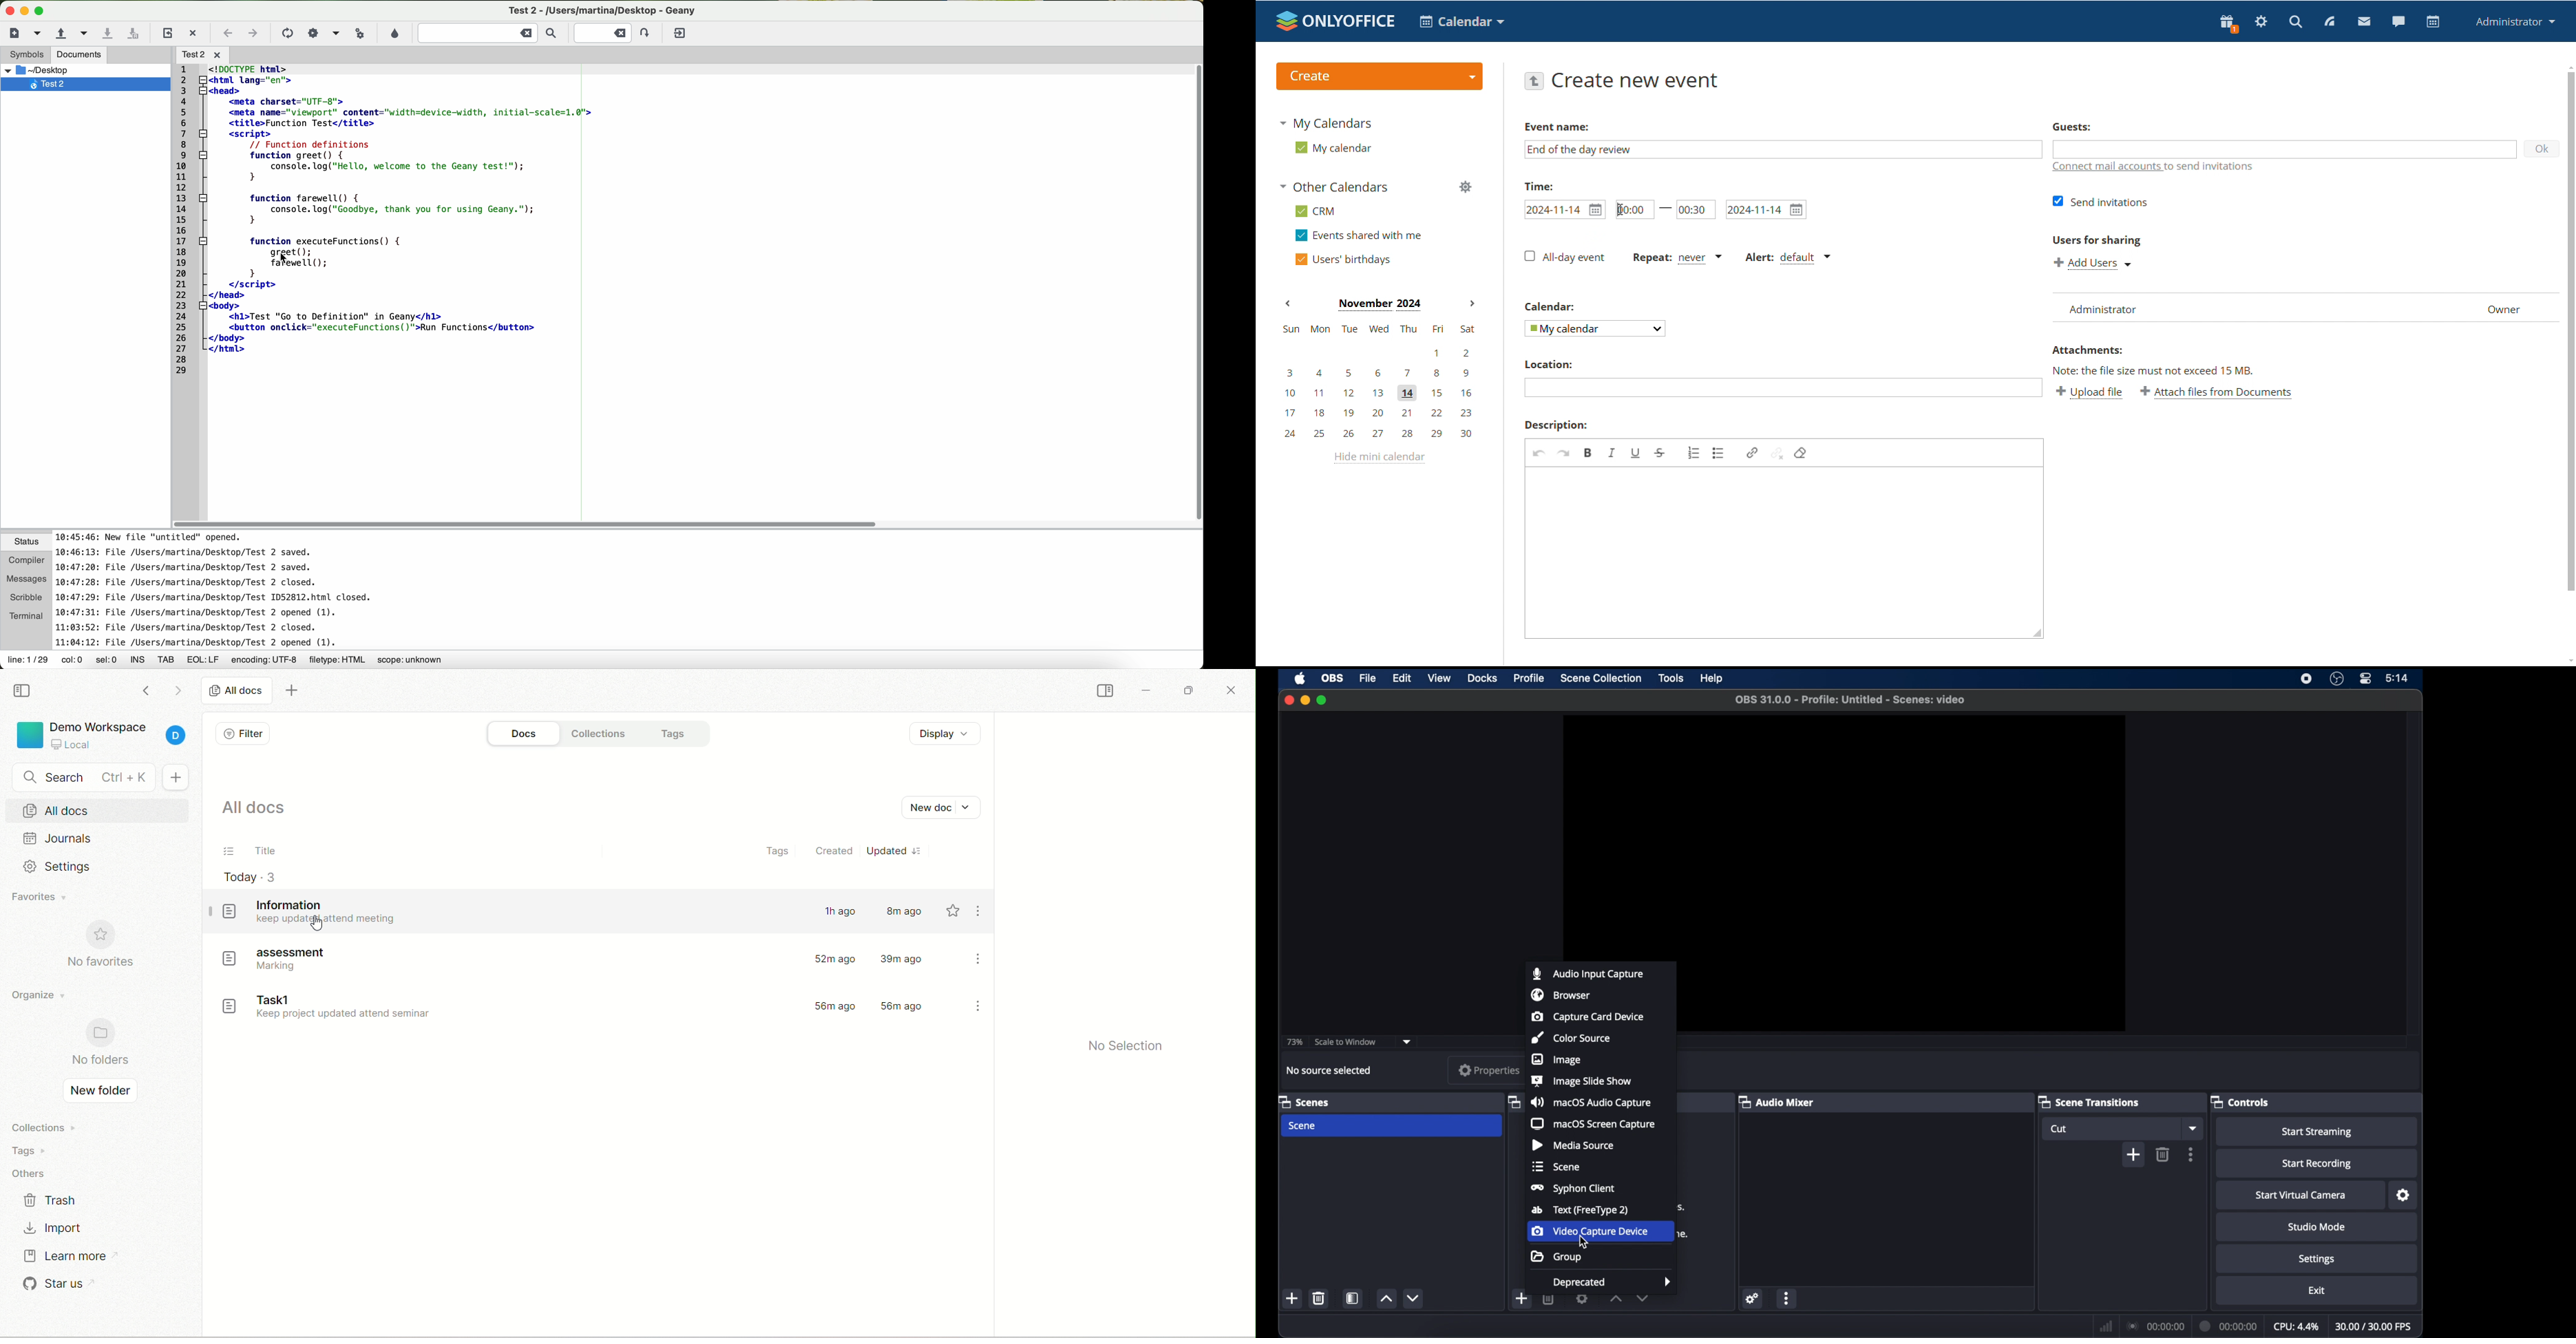 The width and height of the screenshot is (2576, 1344). Describe the element at coordinates (2227, 23) in the screenshot. I see `present` at that location.